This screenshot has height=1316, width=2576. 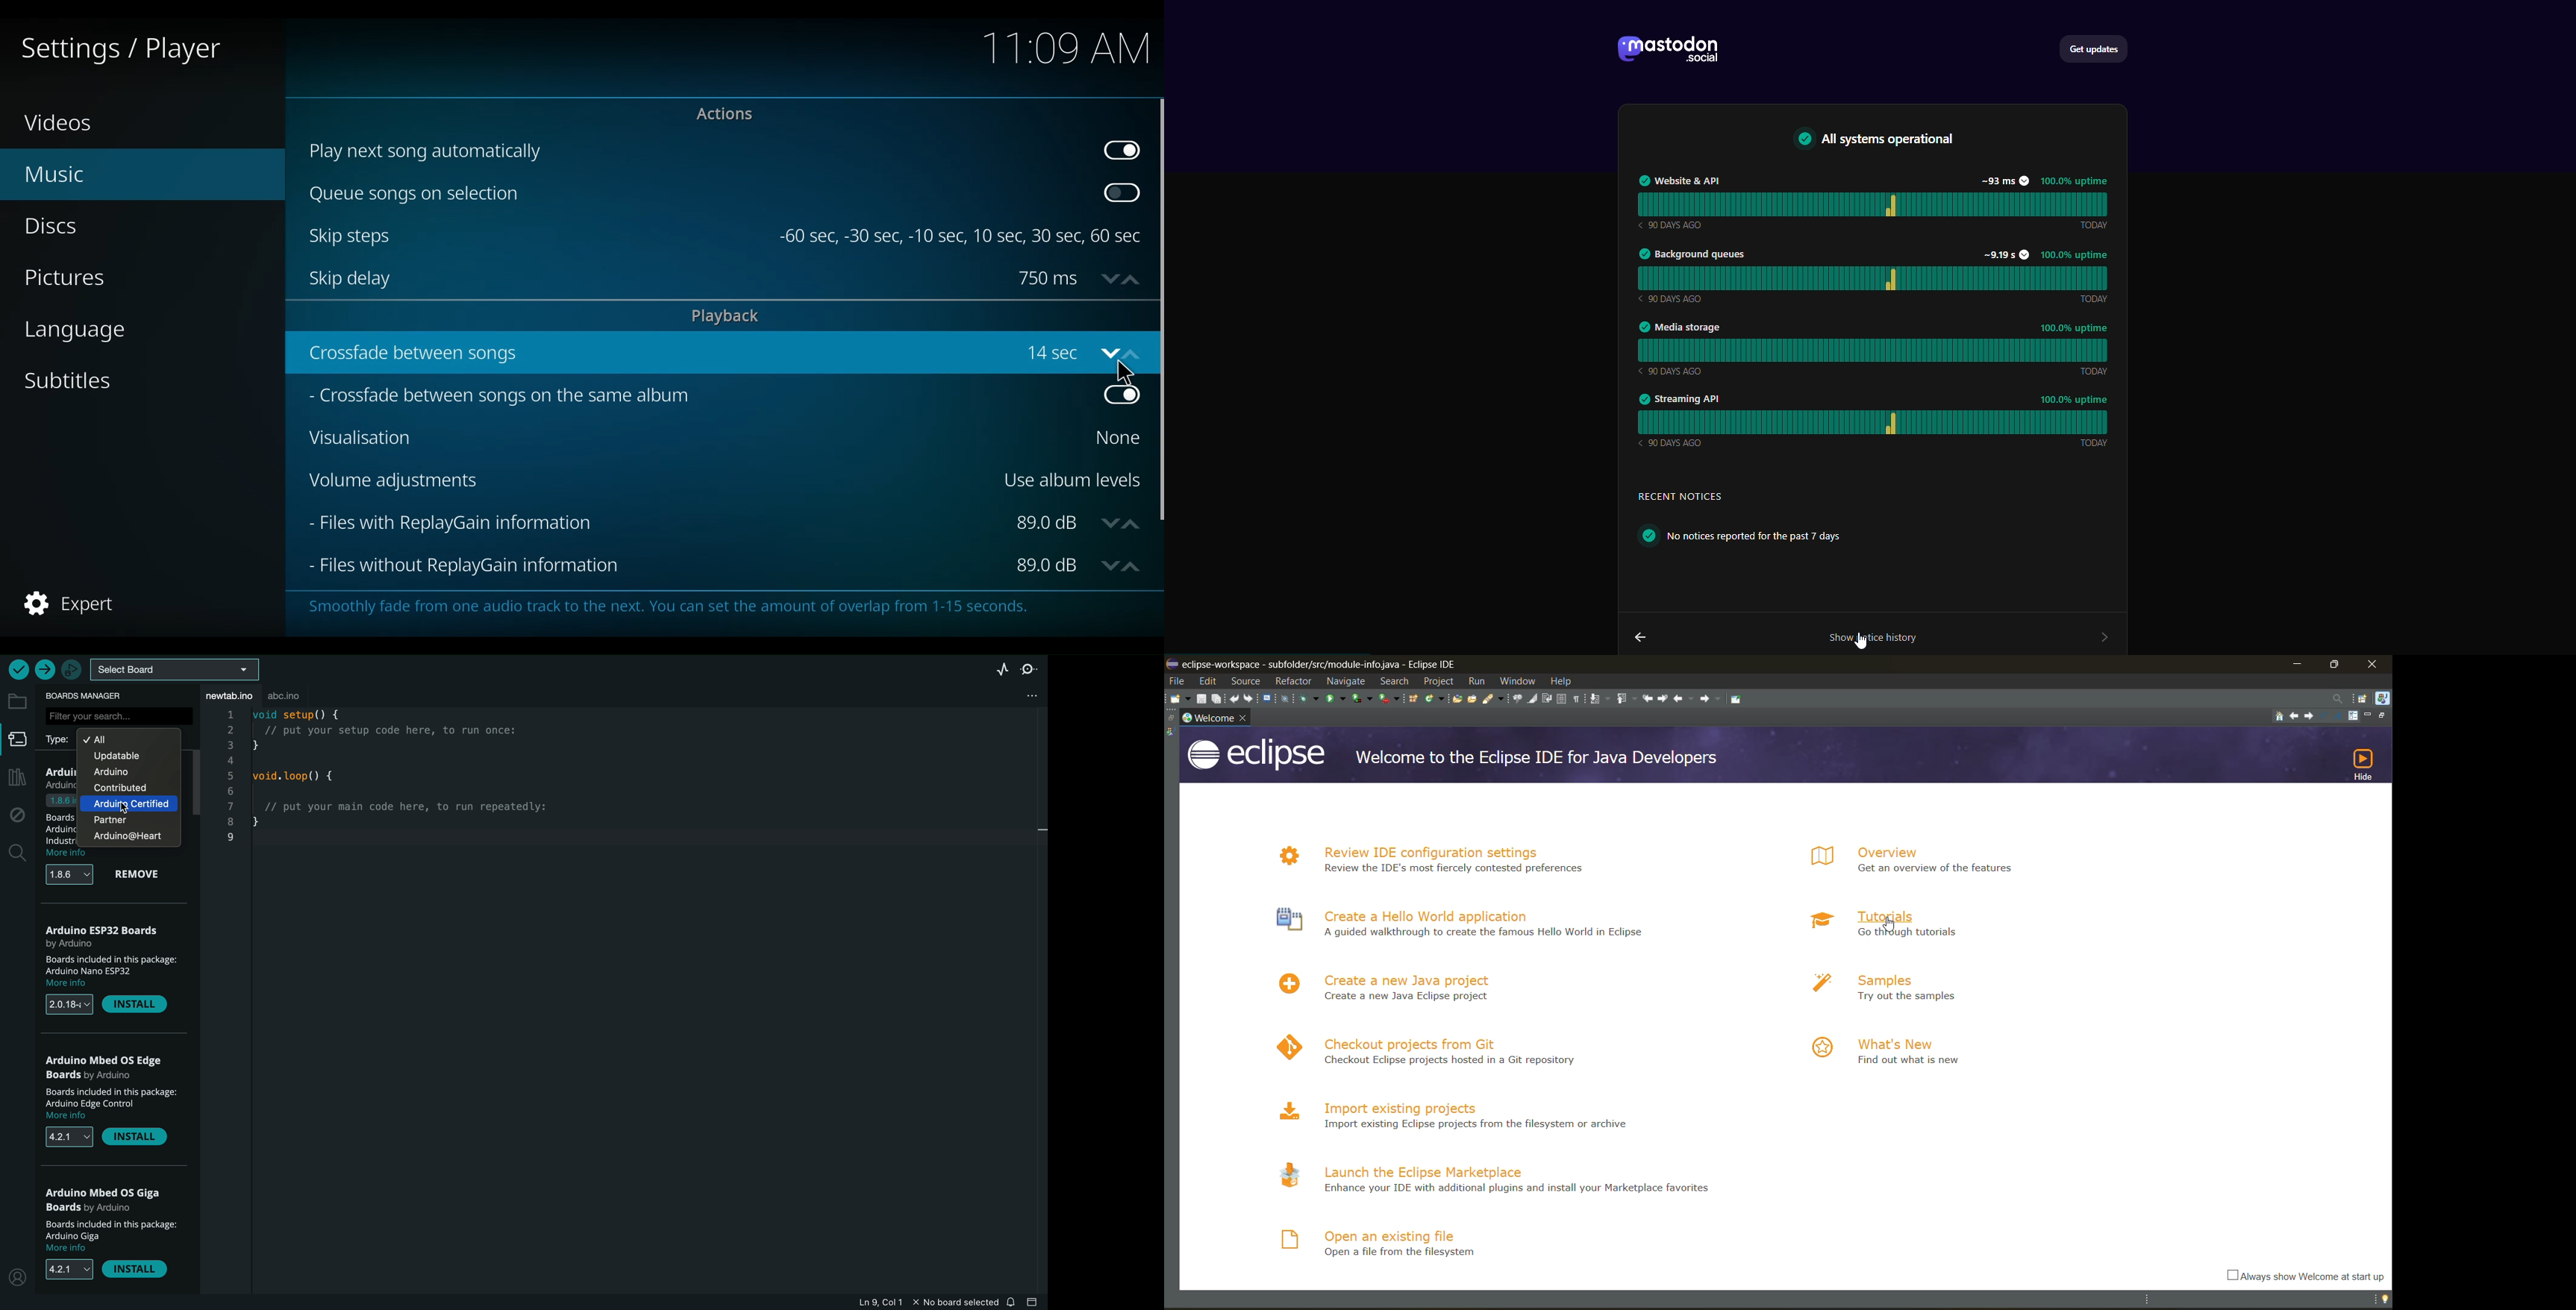 I want to click on debug, so click(x=15, y=812).